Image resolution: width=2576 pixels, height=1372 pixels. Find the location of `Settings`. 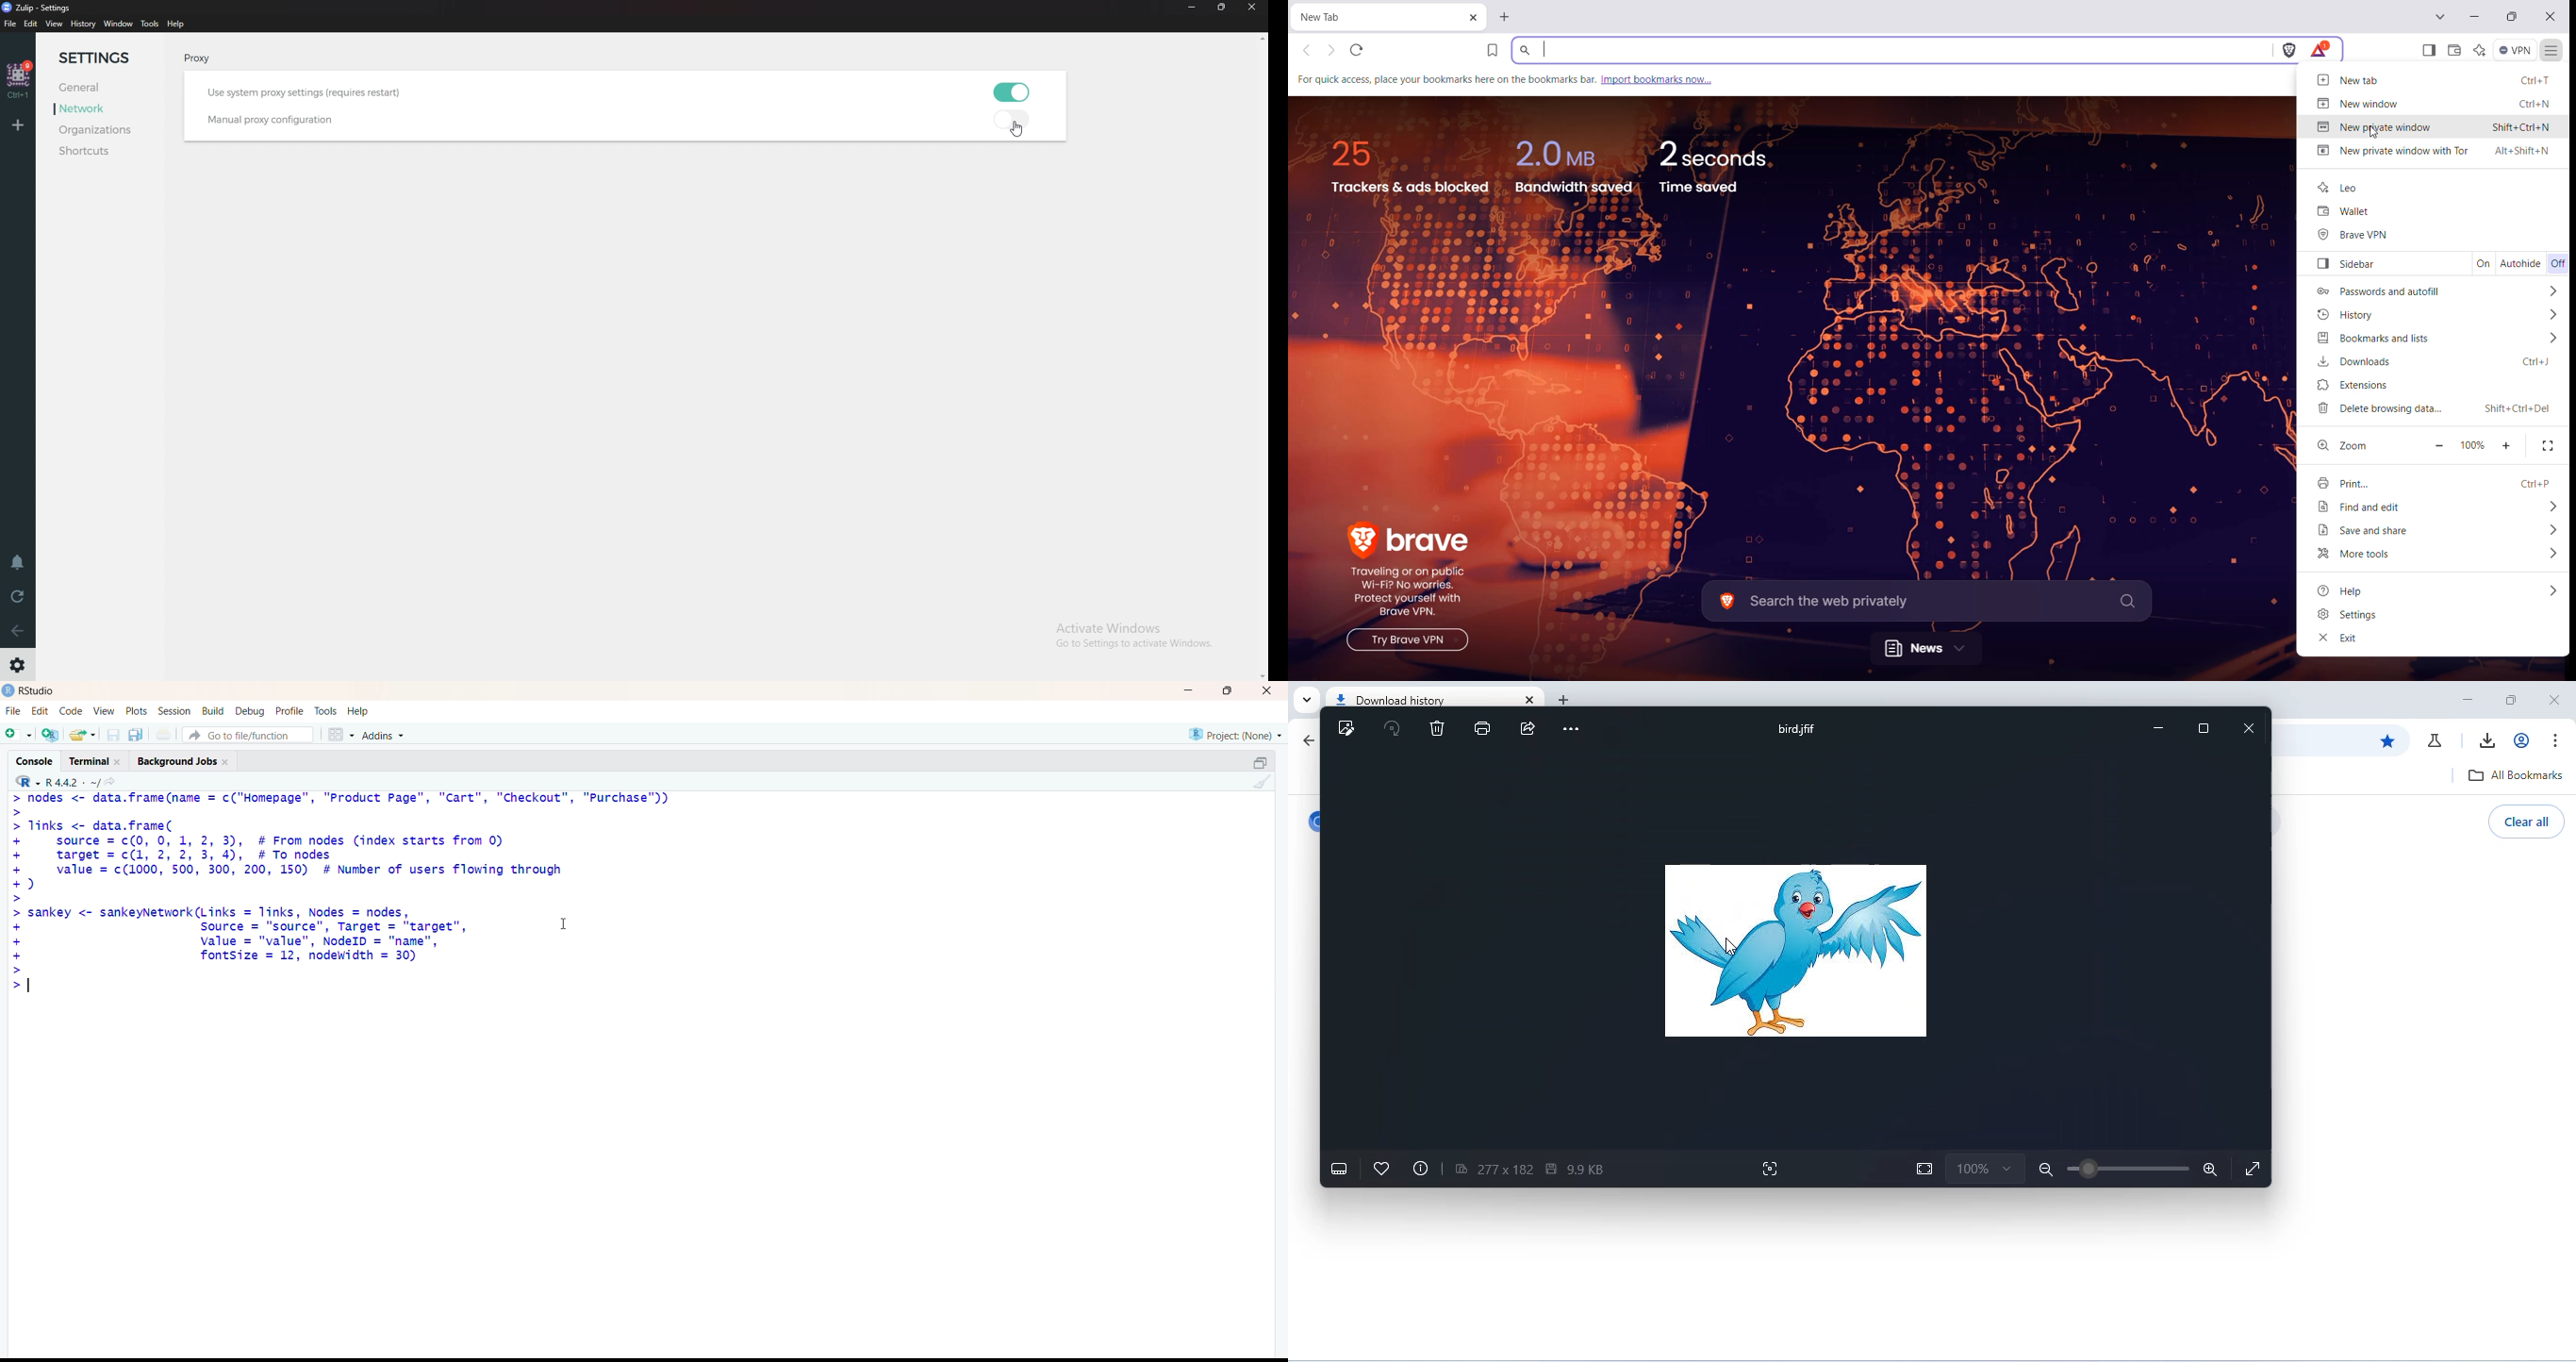

Settings is located at coordinates (19, 665).